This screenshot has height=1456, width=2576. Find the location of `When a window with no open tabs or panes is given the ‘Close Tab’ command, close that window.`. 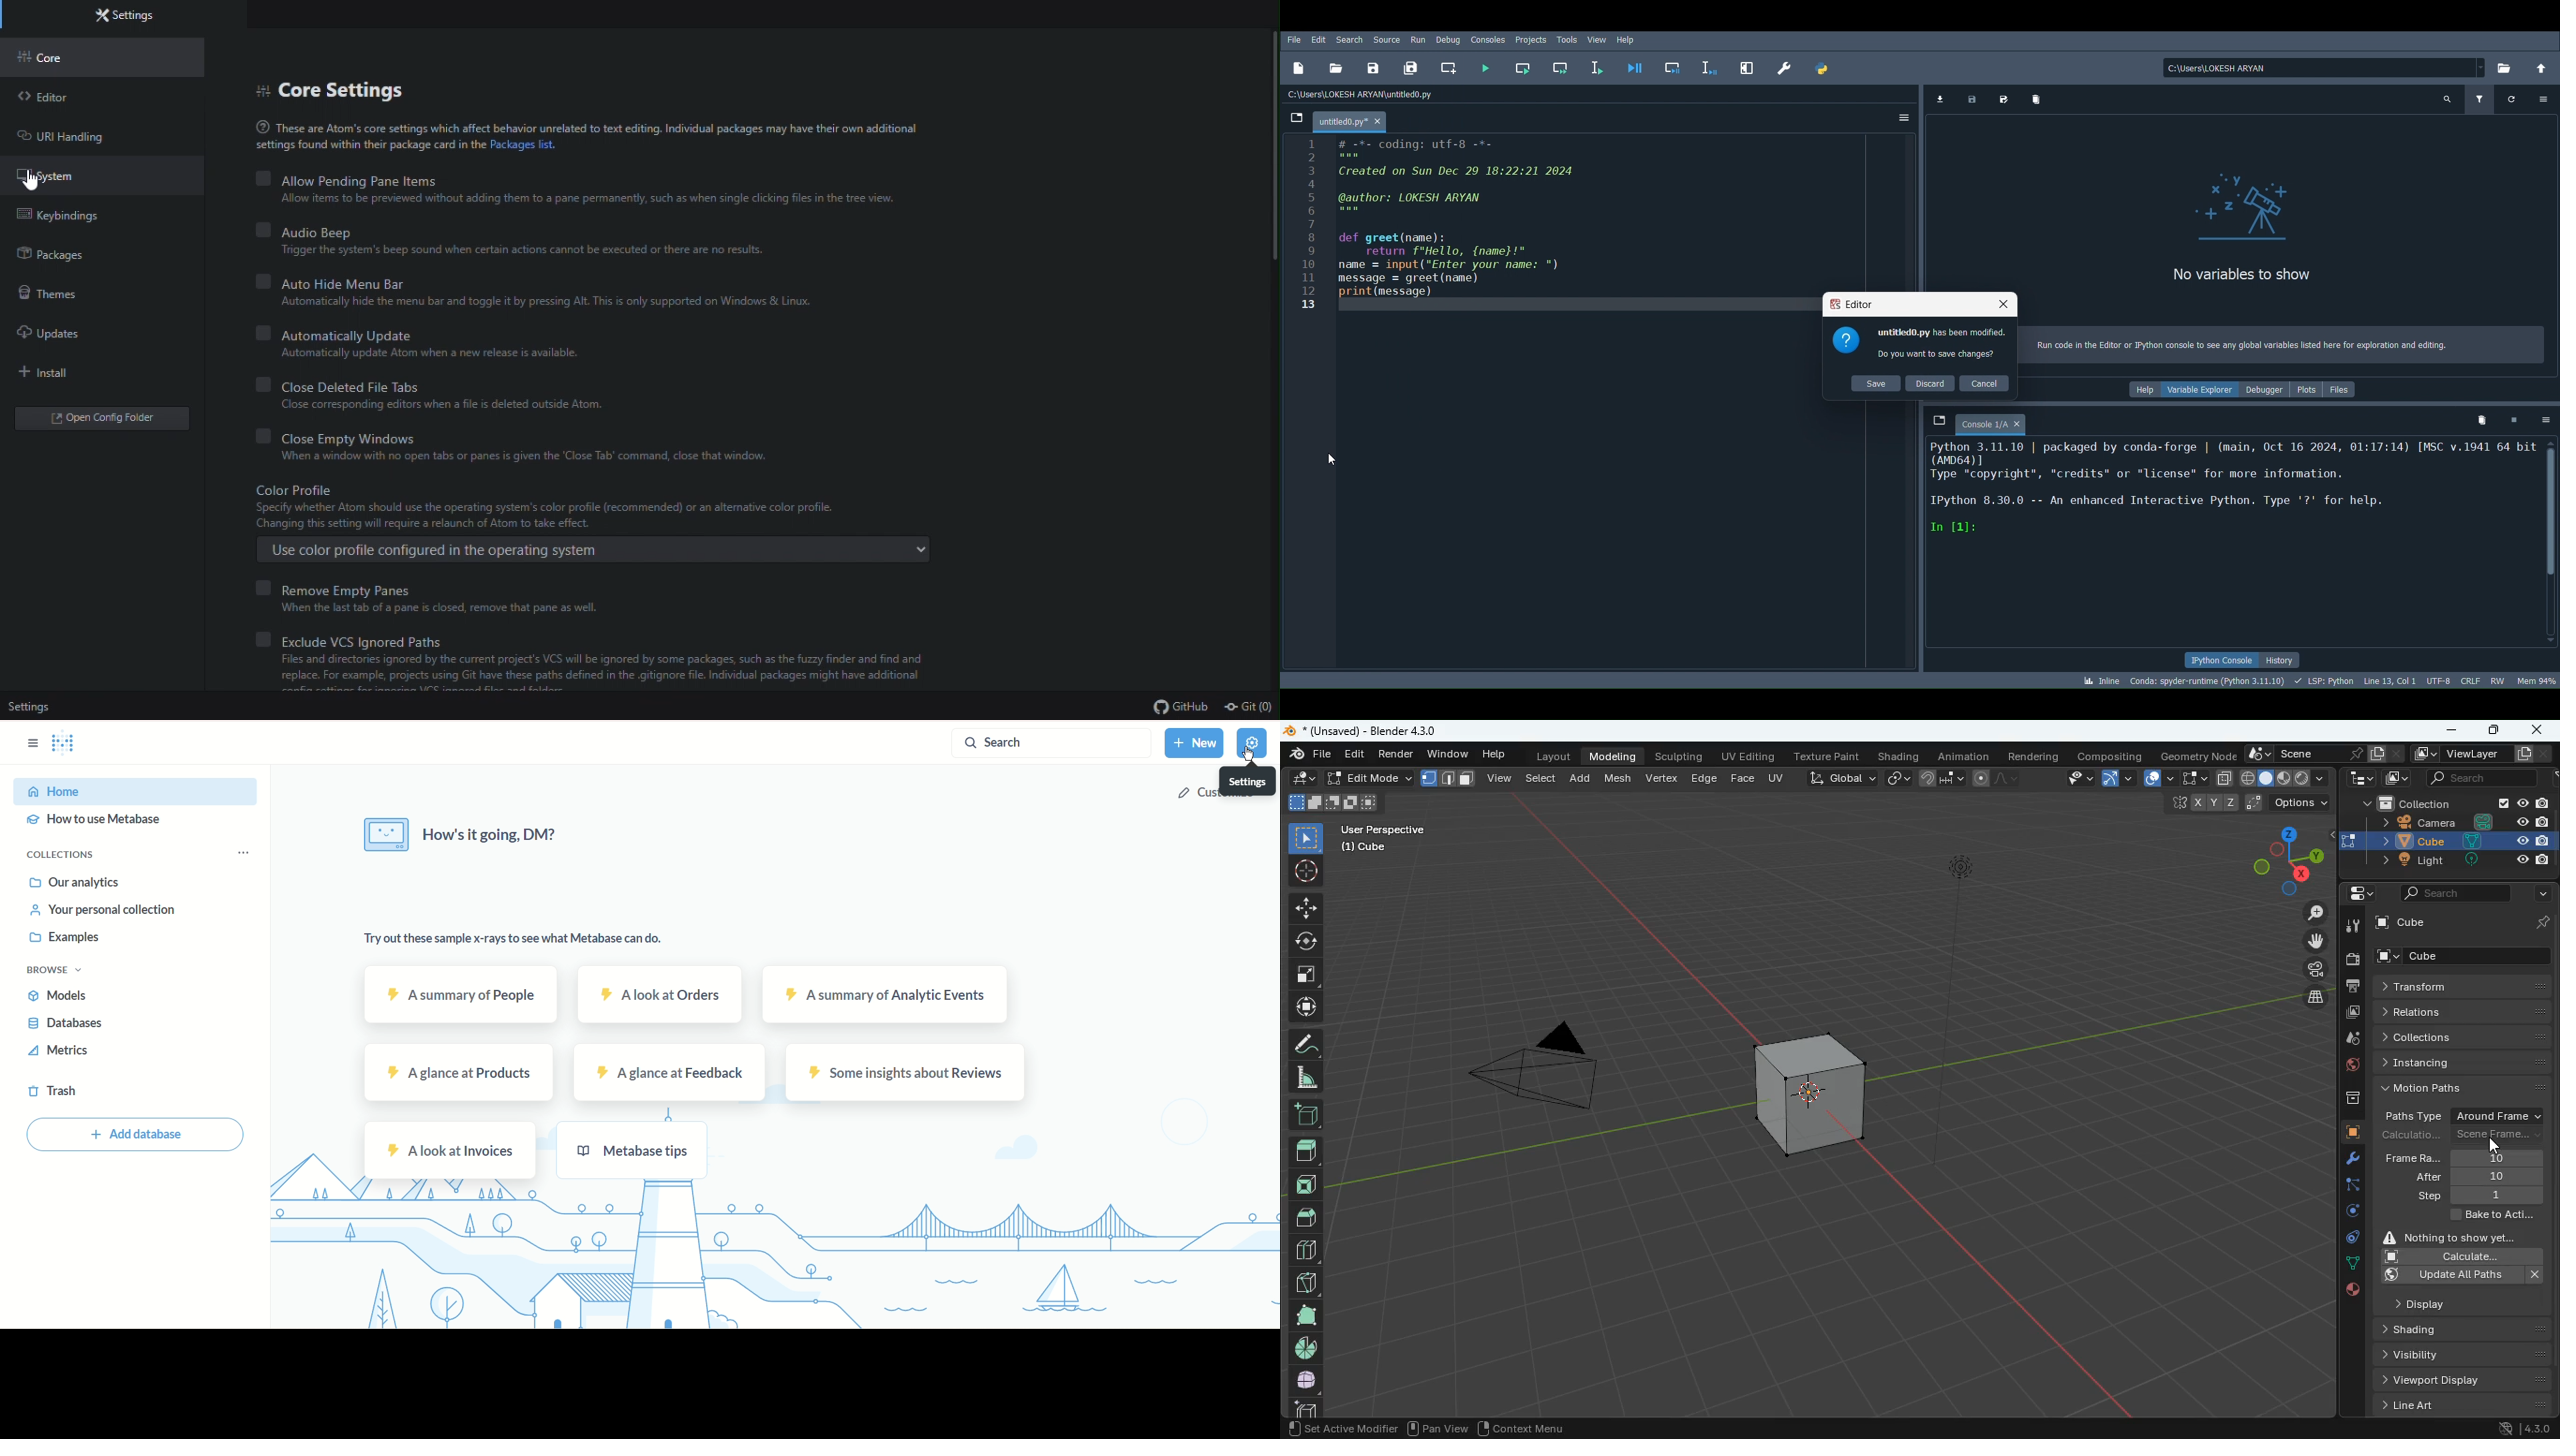

When a window with no open tabs or panes is given the ‘Close Tab’ command, close that window. is located at coordinates (524, 456).